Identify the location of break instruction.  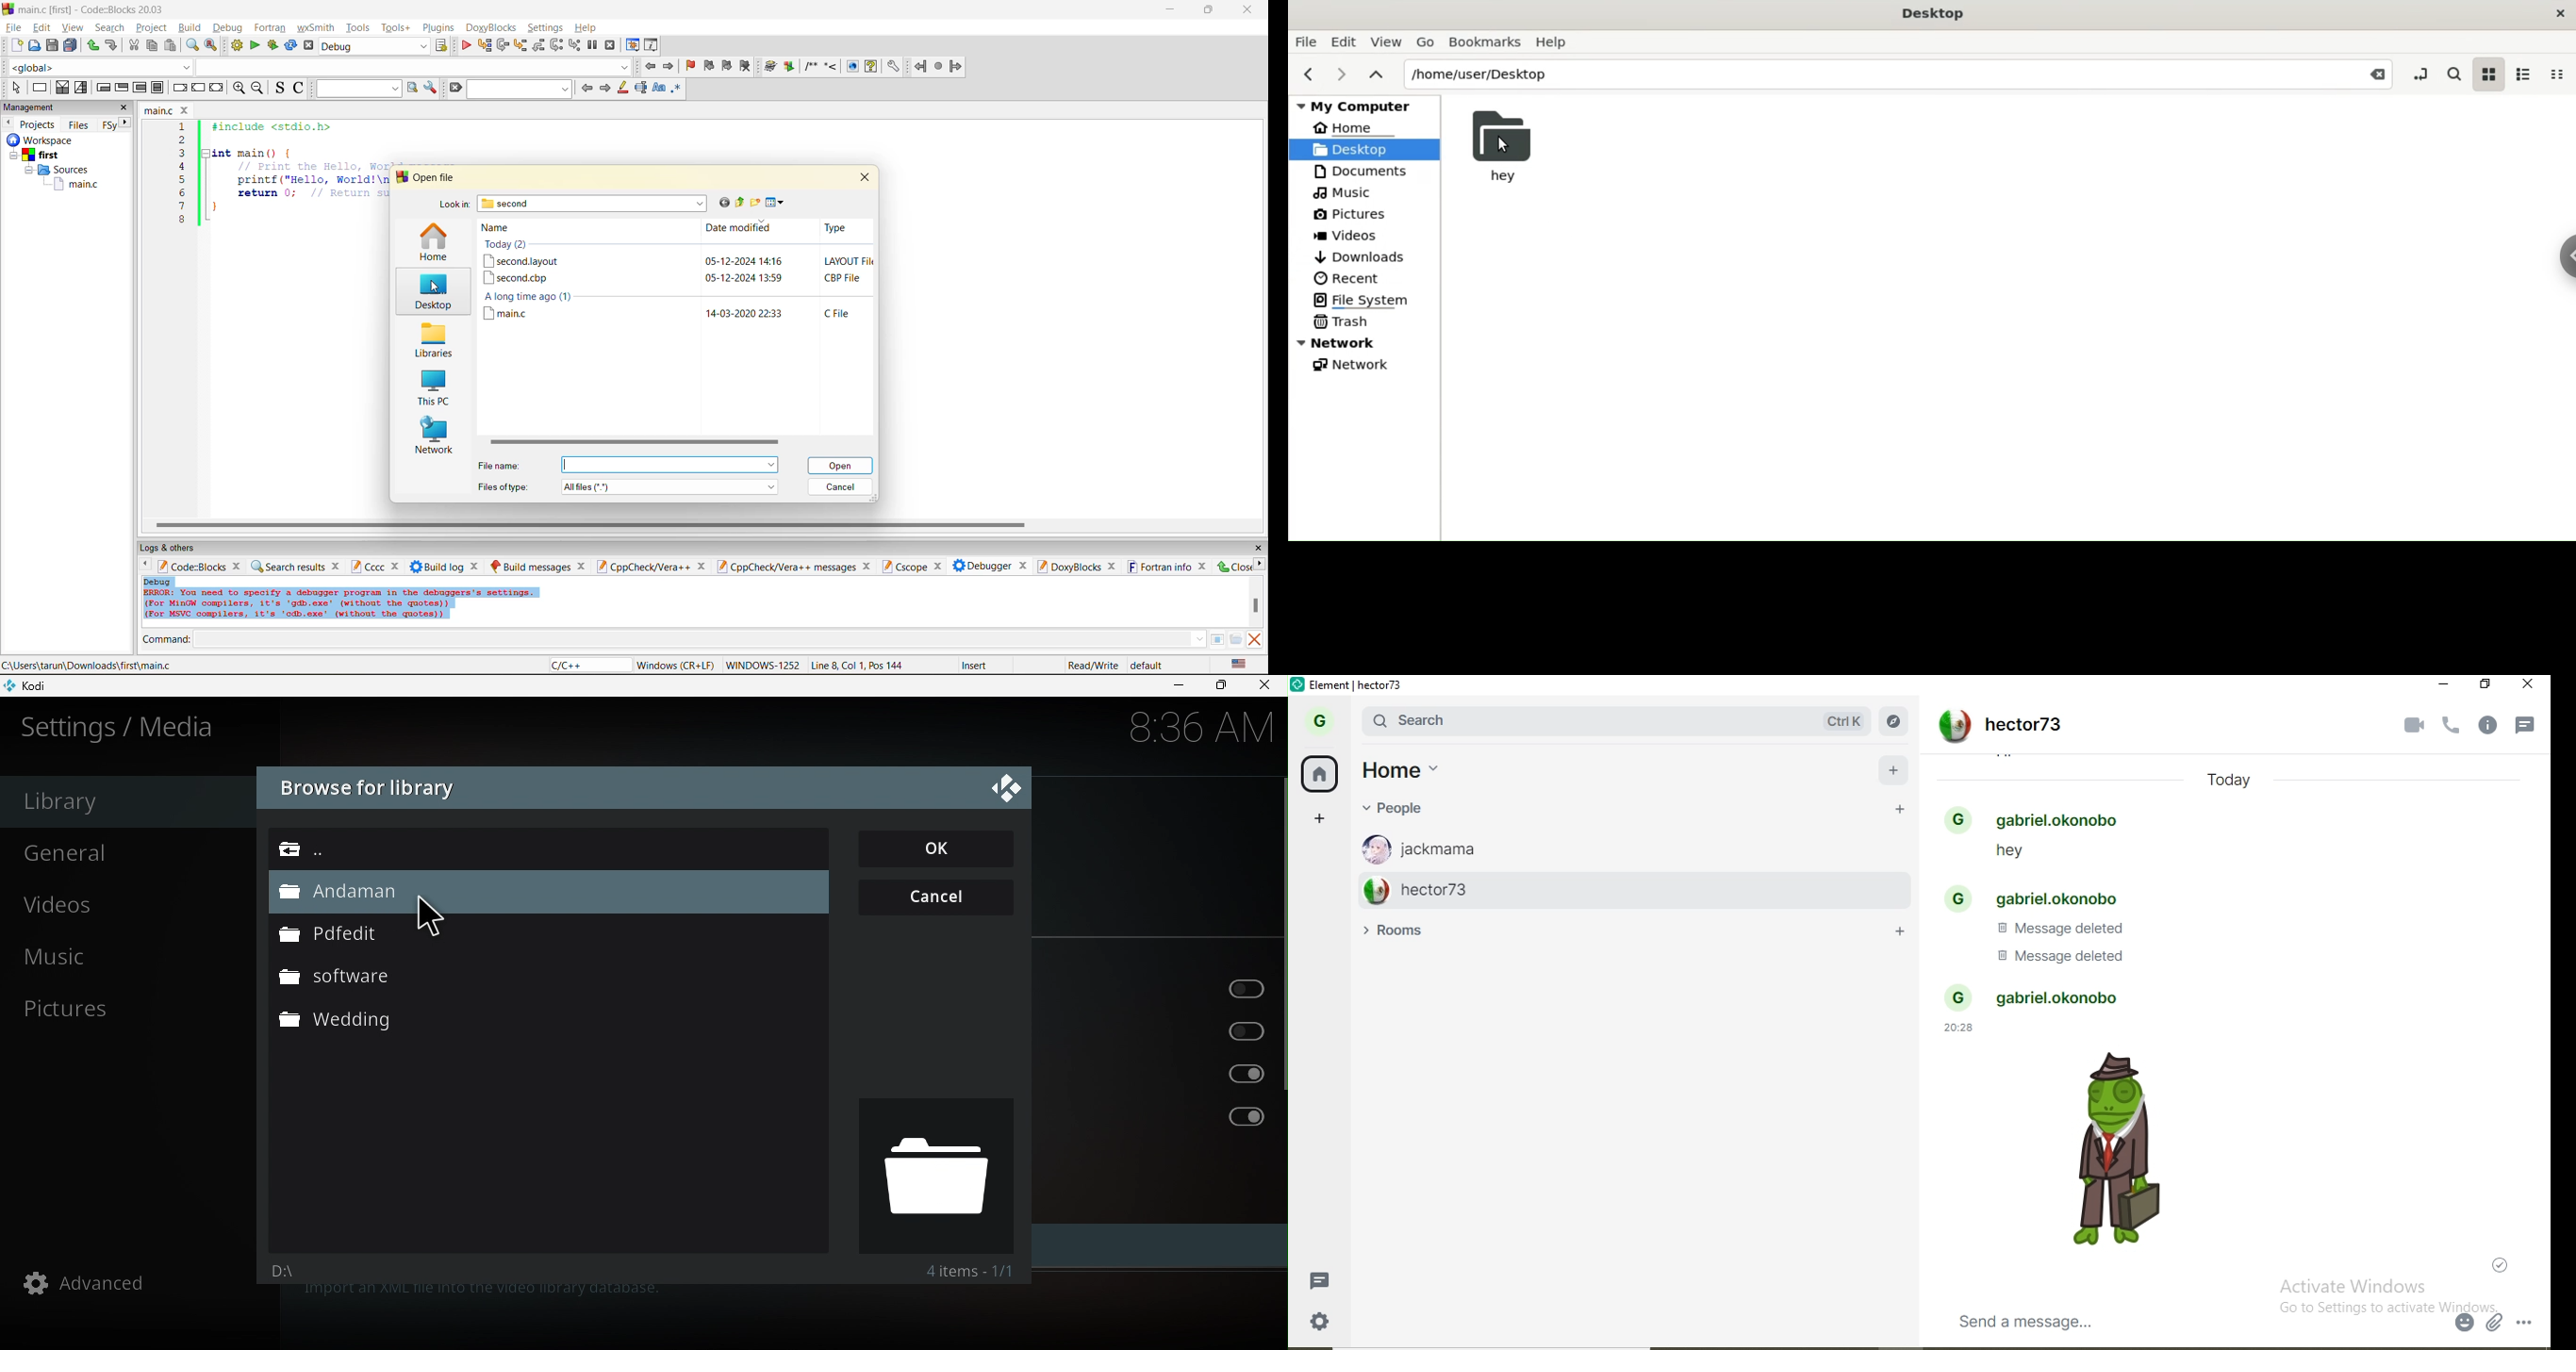
(178, 87).